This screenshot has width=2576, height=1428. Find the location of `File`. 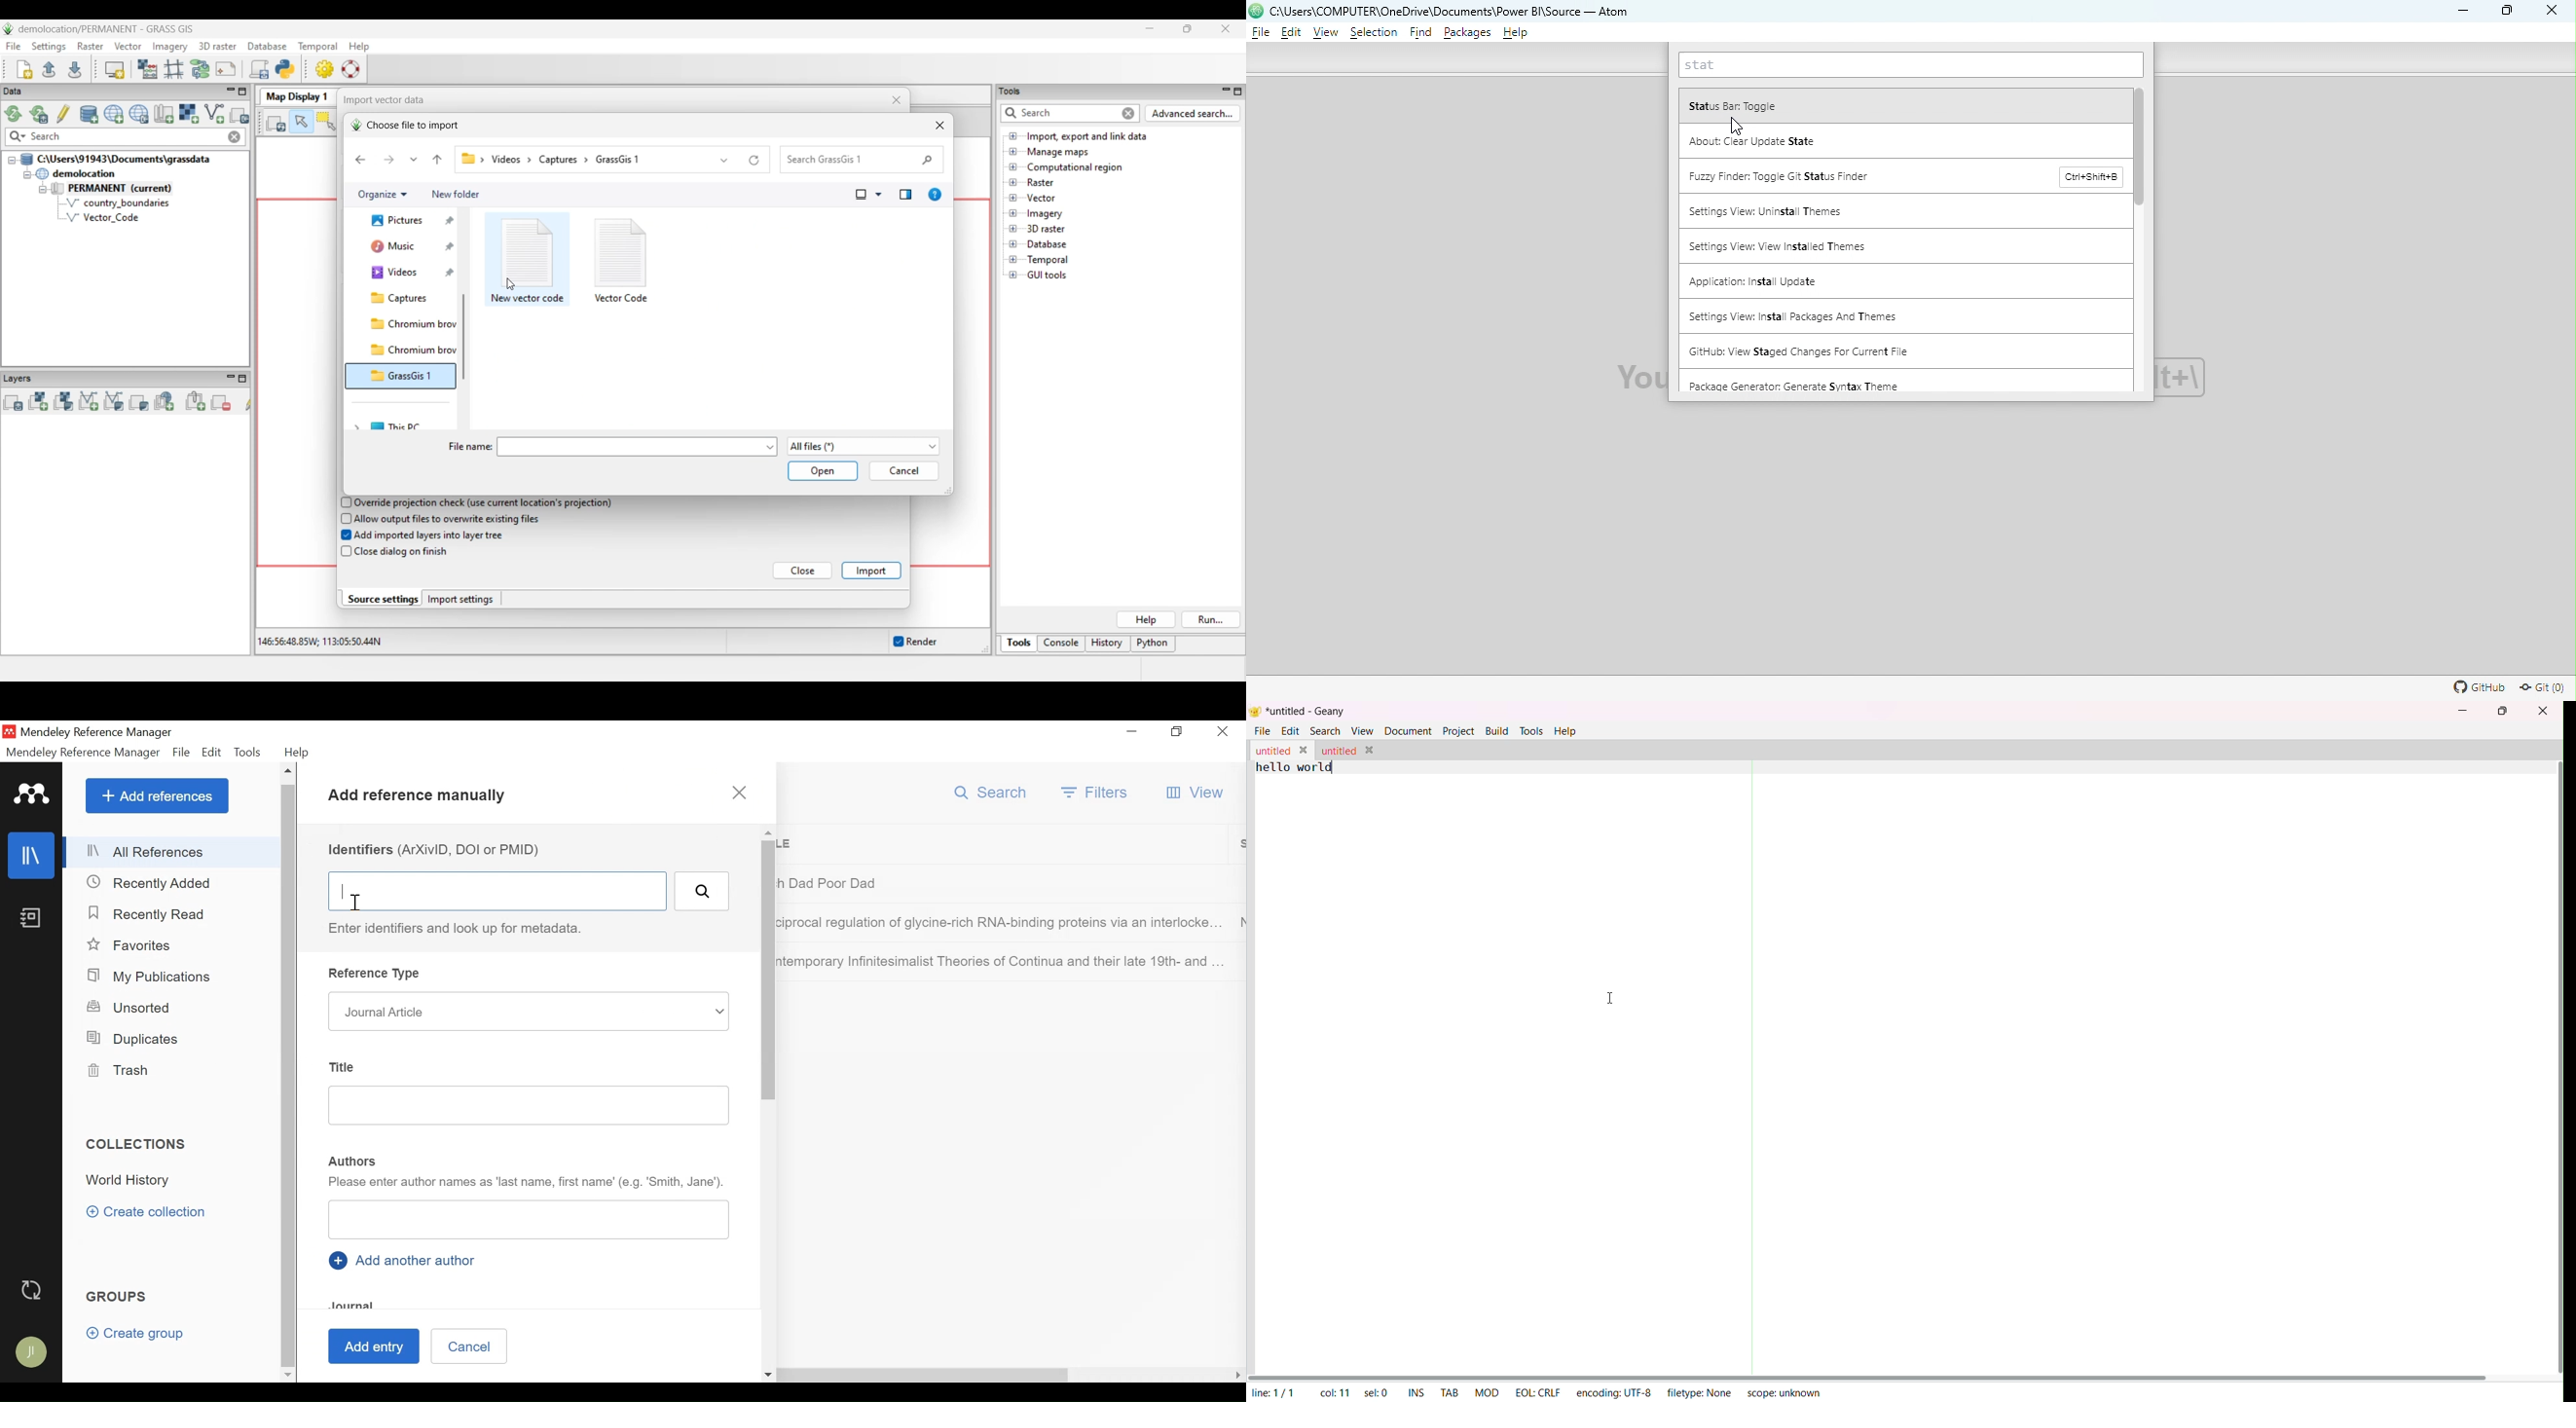

File is located at coordinates (1261, 32).